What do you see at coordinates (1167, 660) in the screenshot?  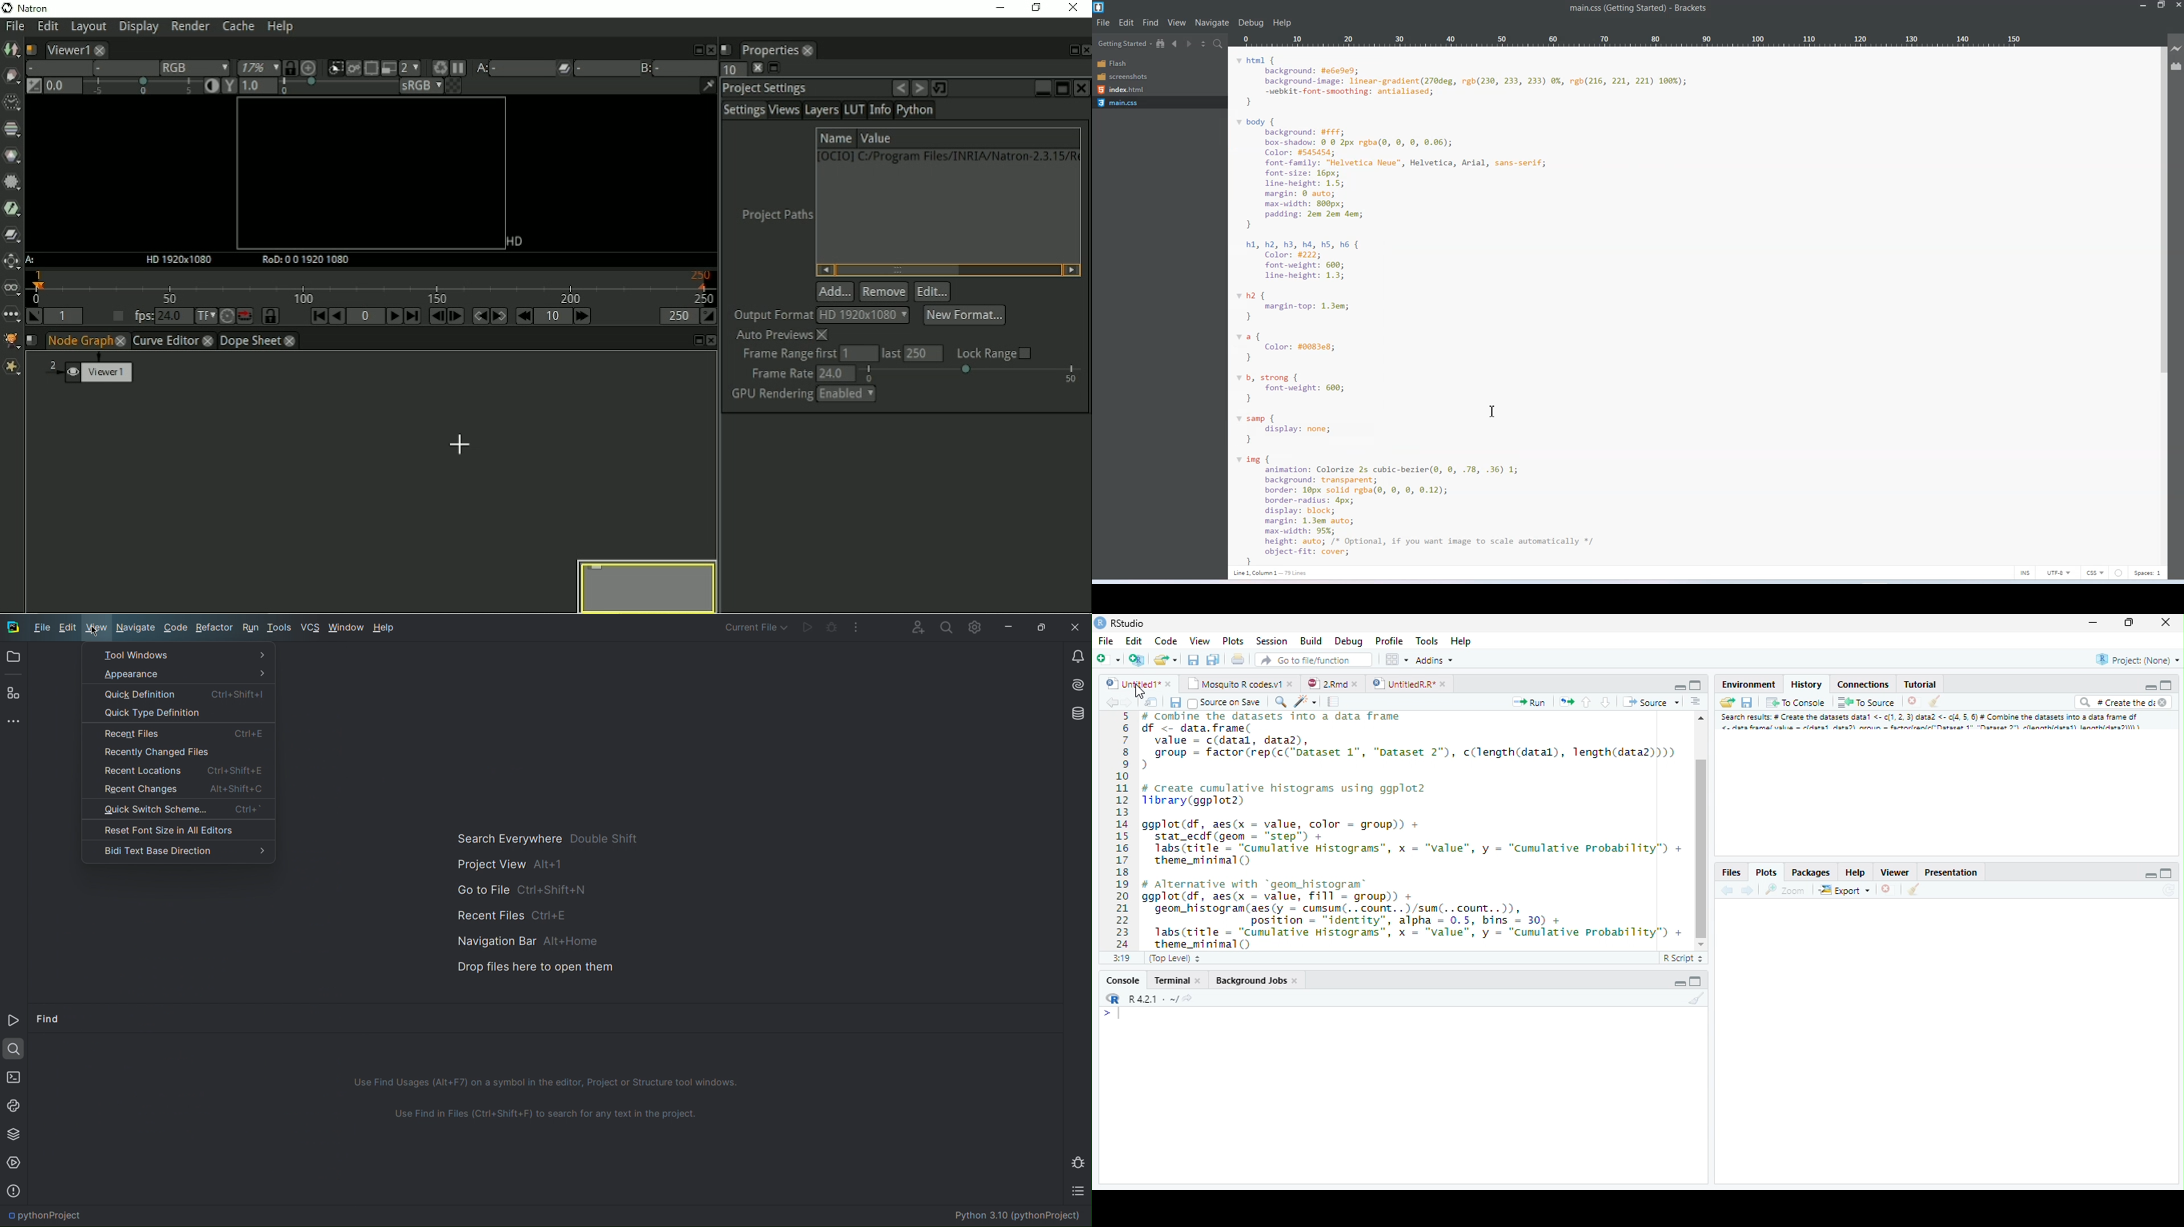 I see `Create a new file` at bounding box center [1167, 660].